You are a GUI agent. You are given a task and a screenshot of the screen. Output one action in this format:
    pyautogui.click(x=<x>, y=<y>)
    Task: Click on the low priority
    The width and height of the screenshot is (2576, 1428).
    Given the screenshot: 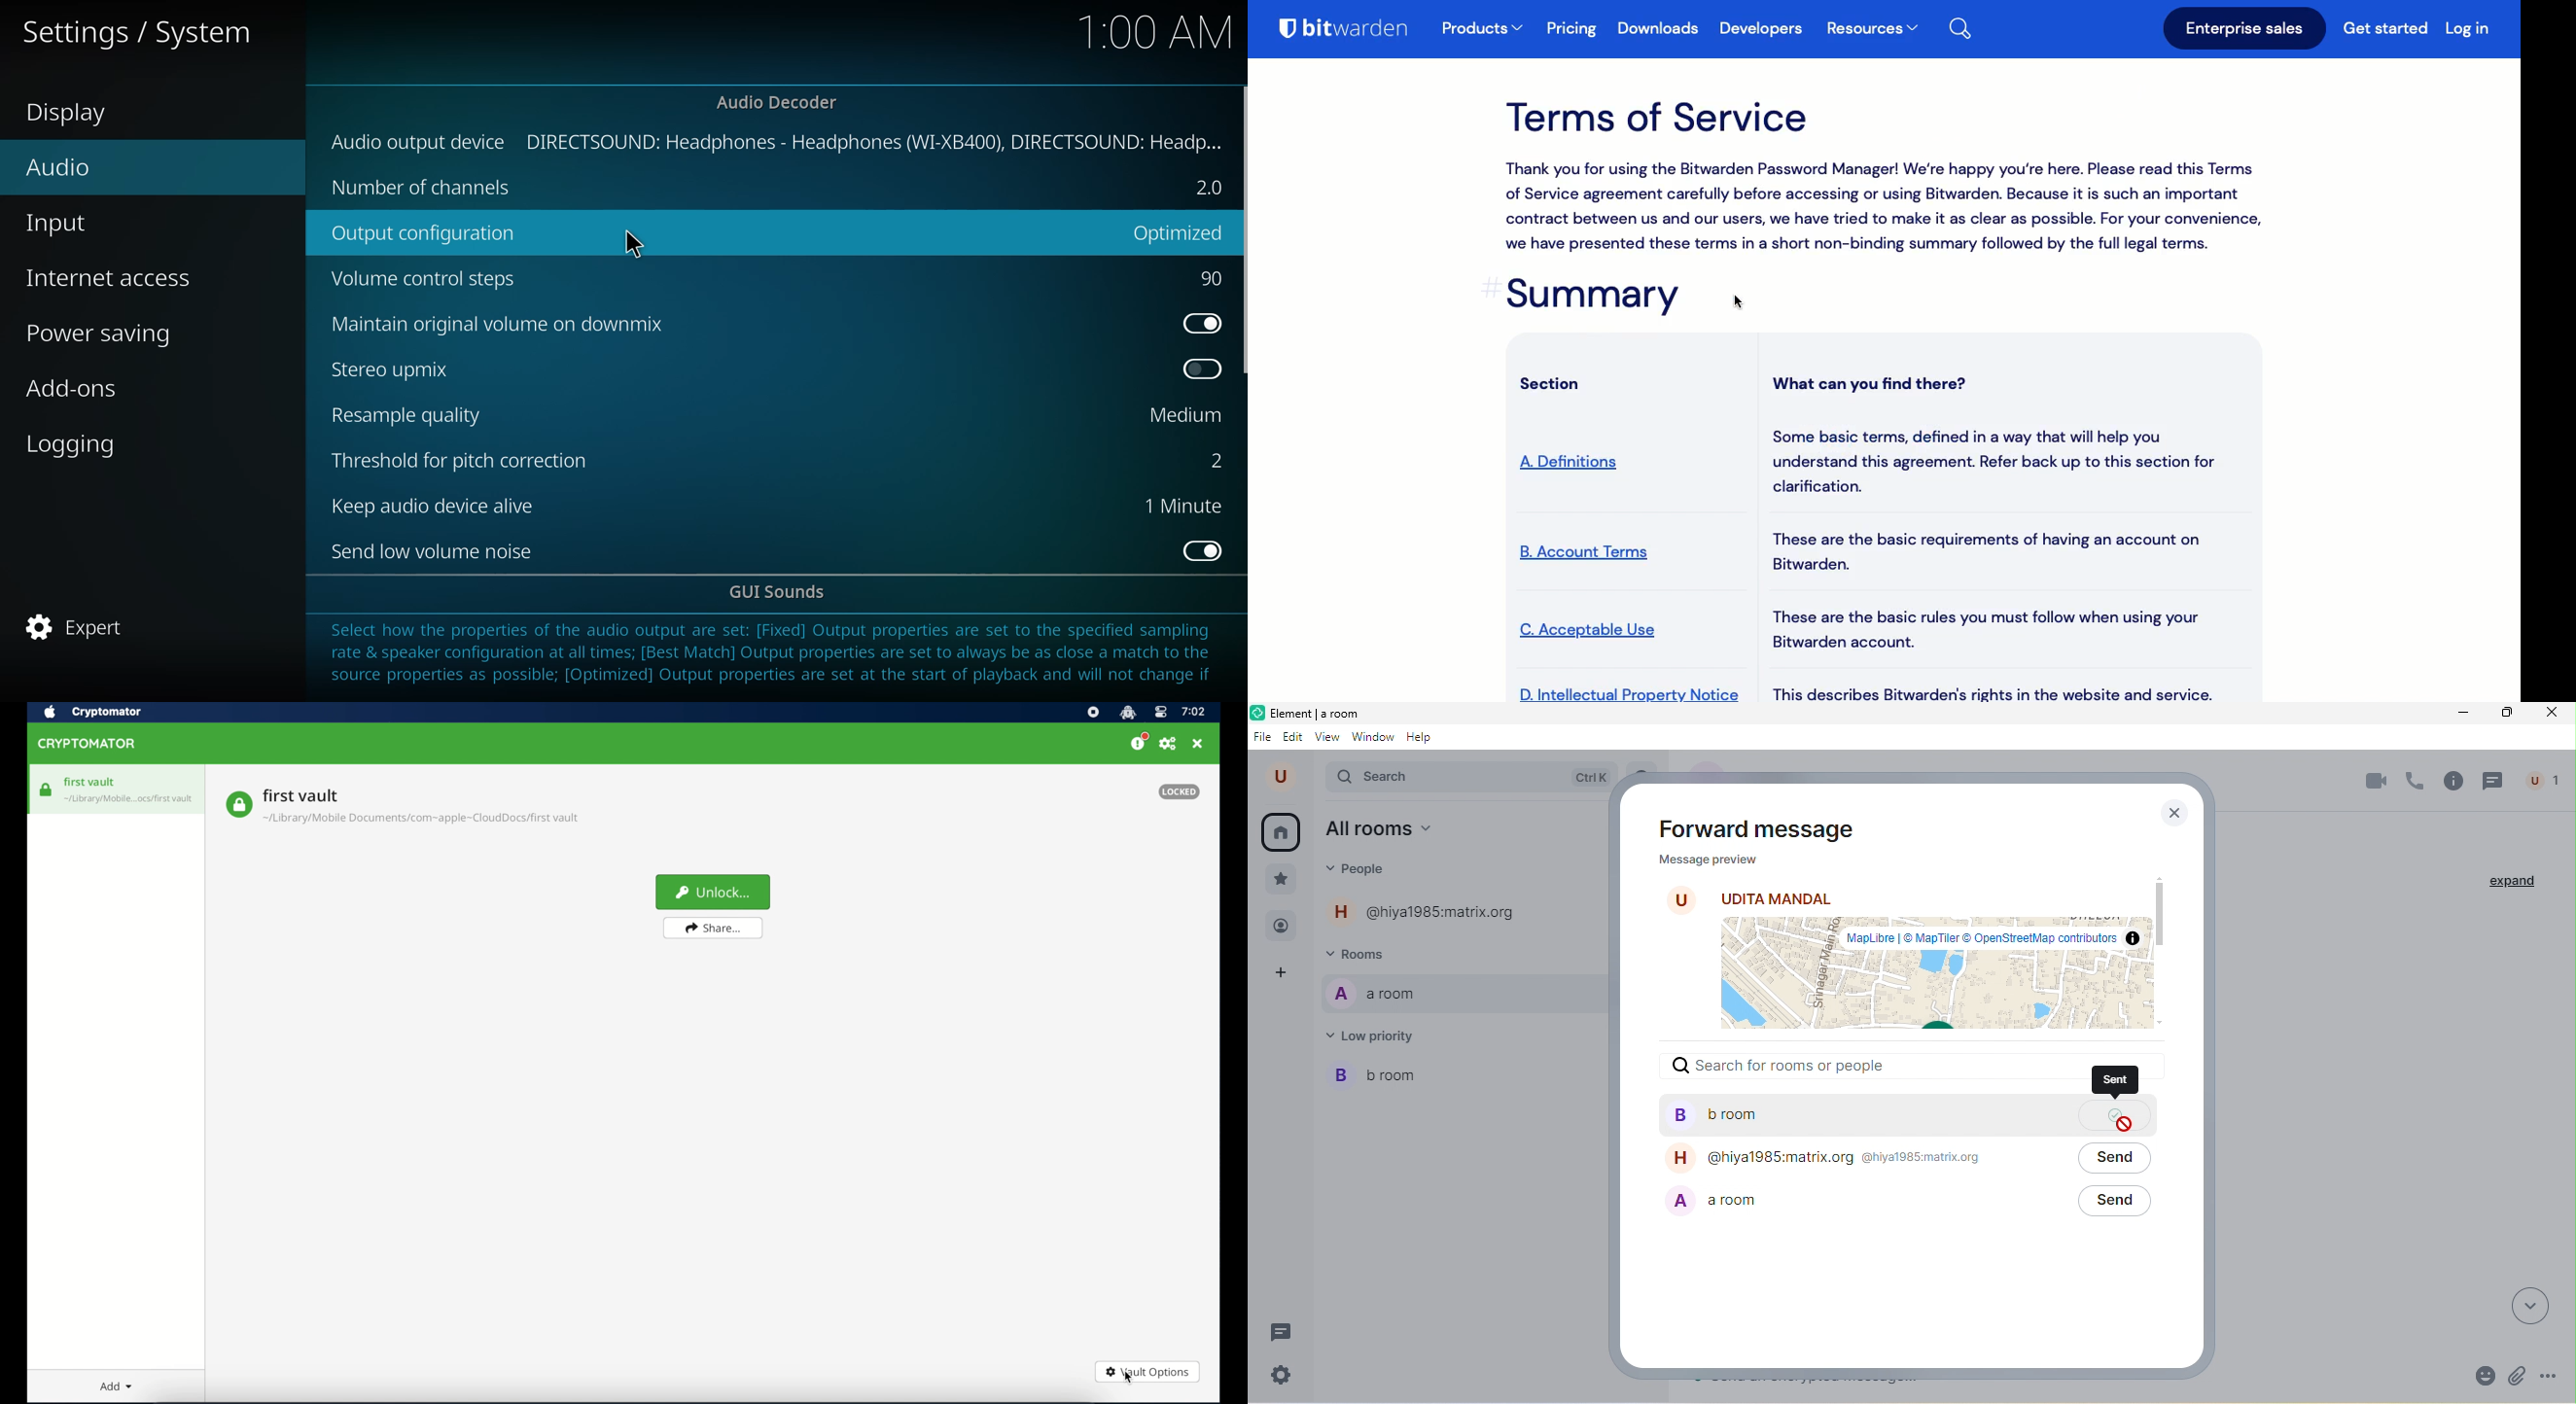 What is the action you would take?
    pyautogui.click(x=1375, y=1035)
    